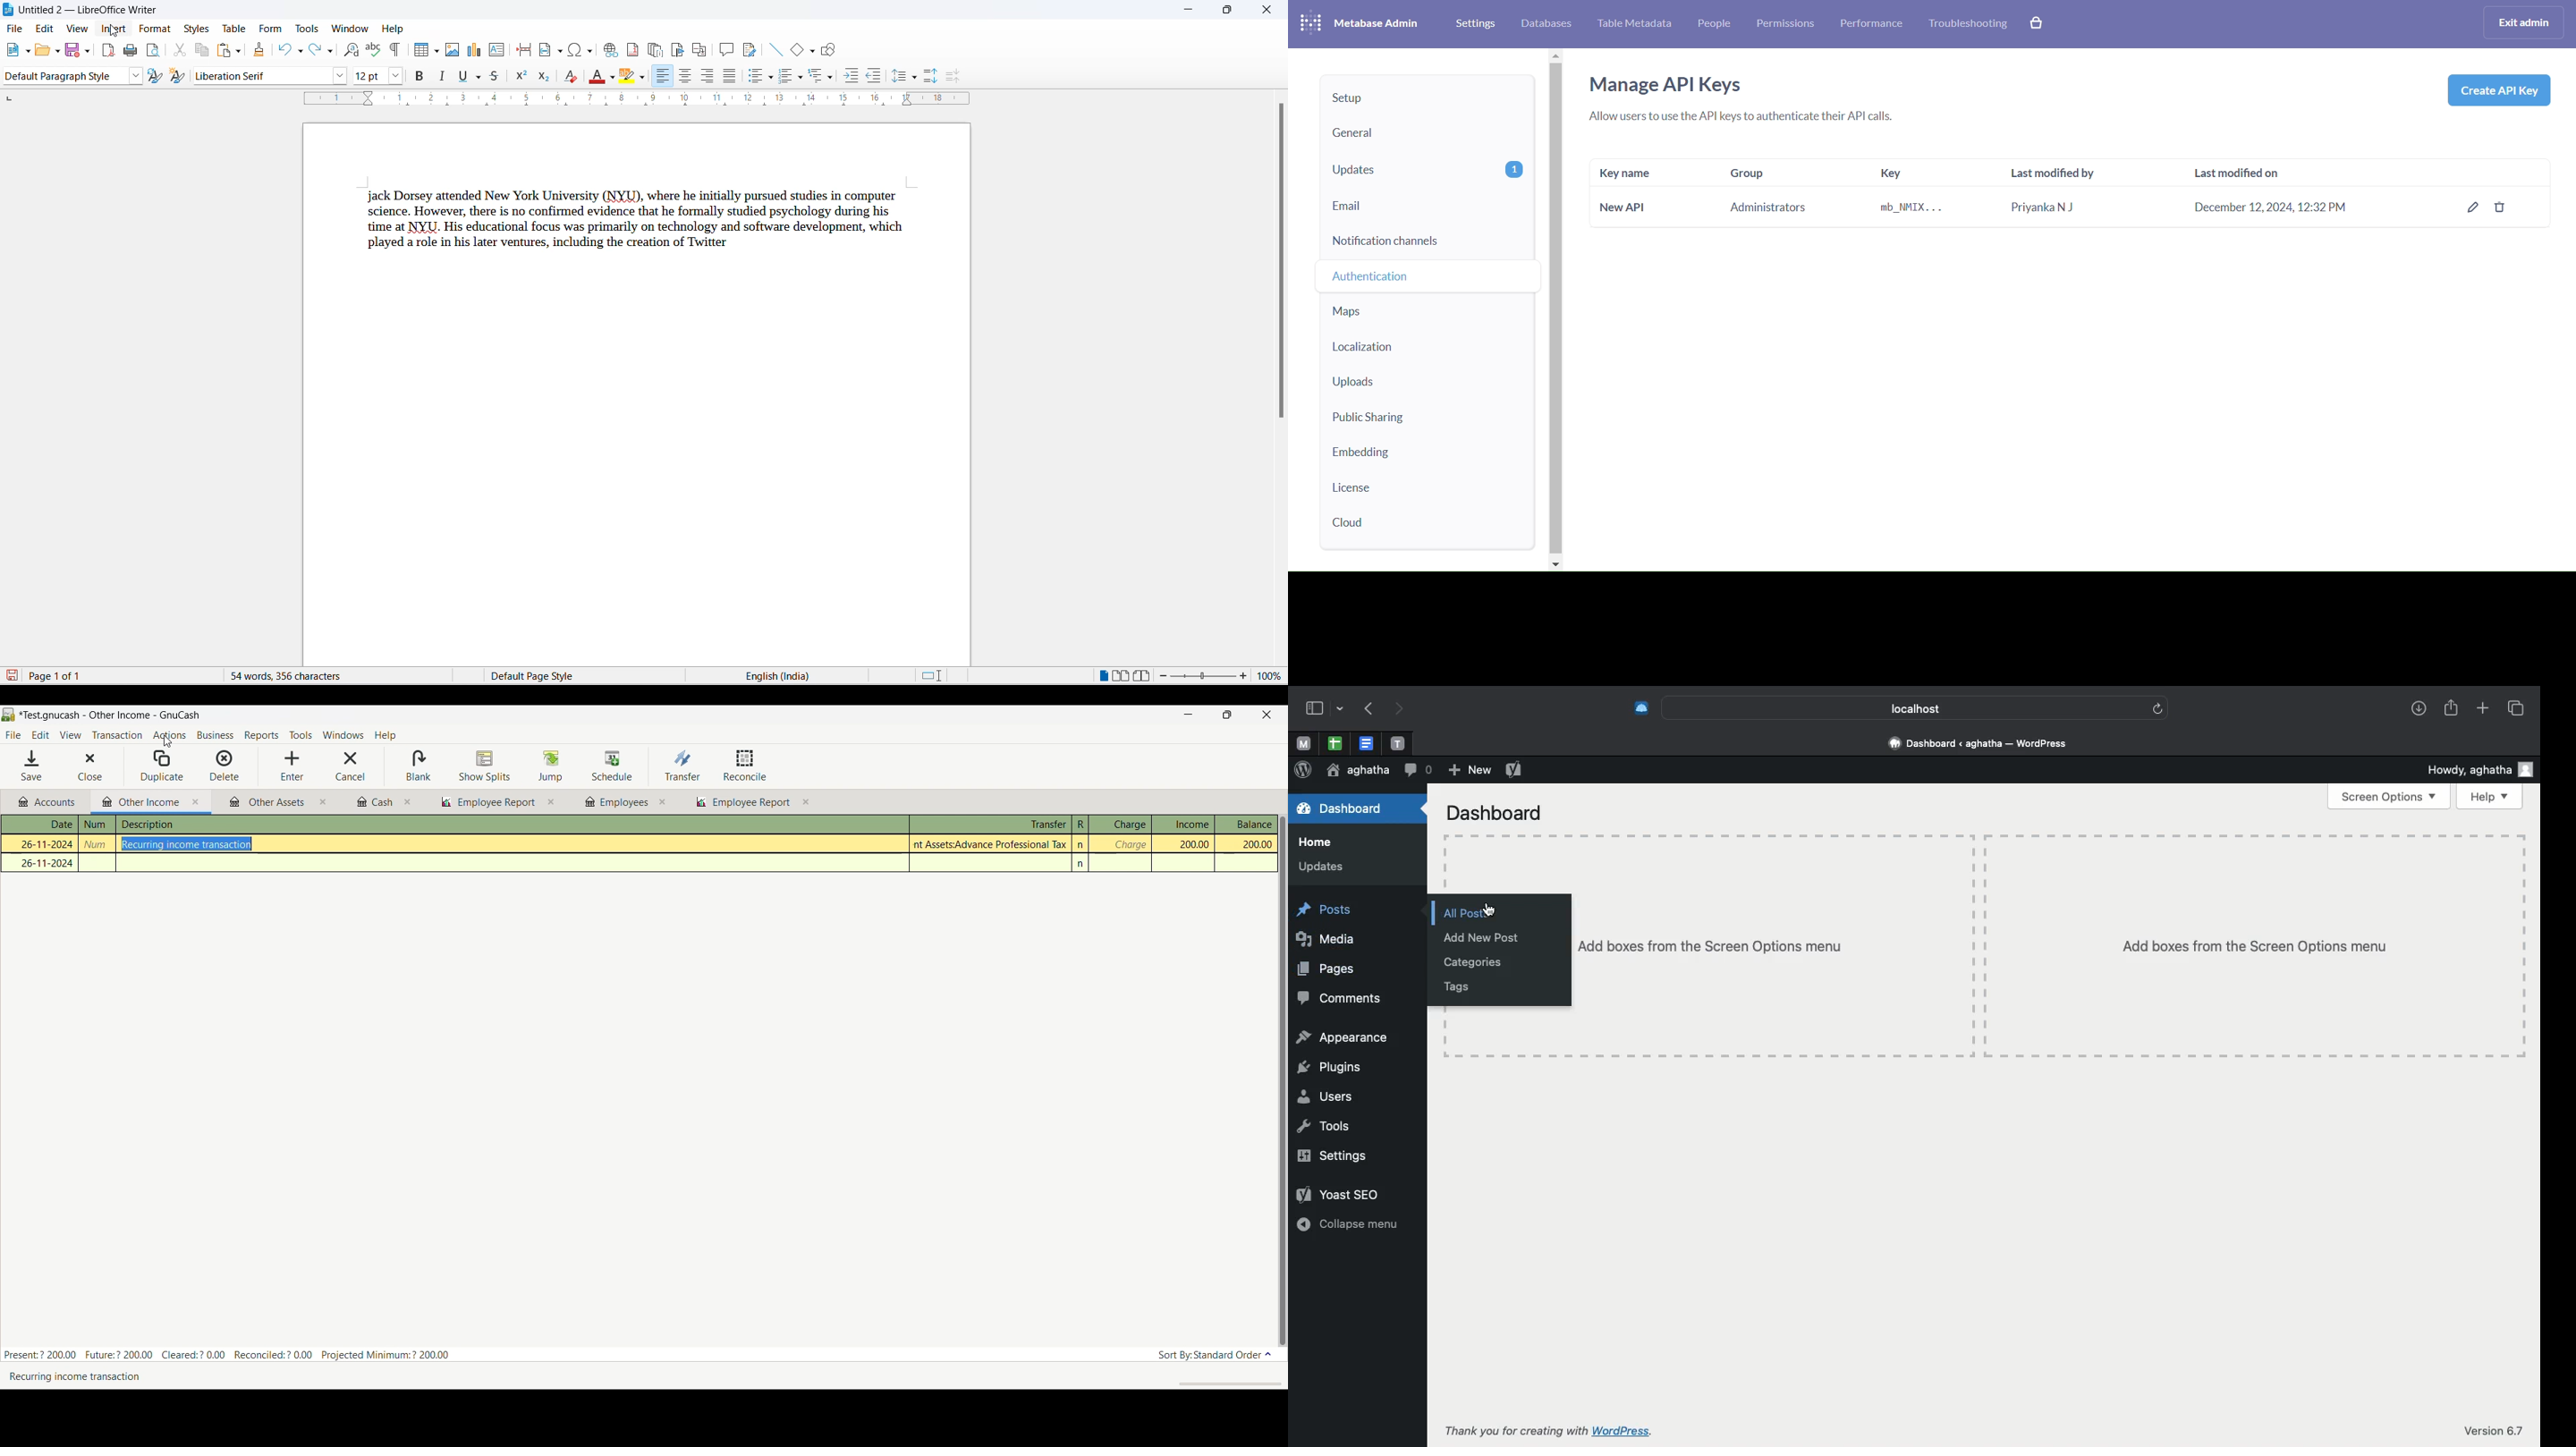 This screenshot has width=2576, height=1456. What do you see at coordinates (308, 29) in the screenshot?
I see `tools` at bounding box center [308, 29].